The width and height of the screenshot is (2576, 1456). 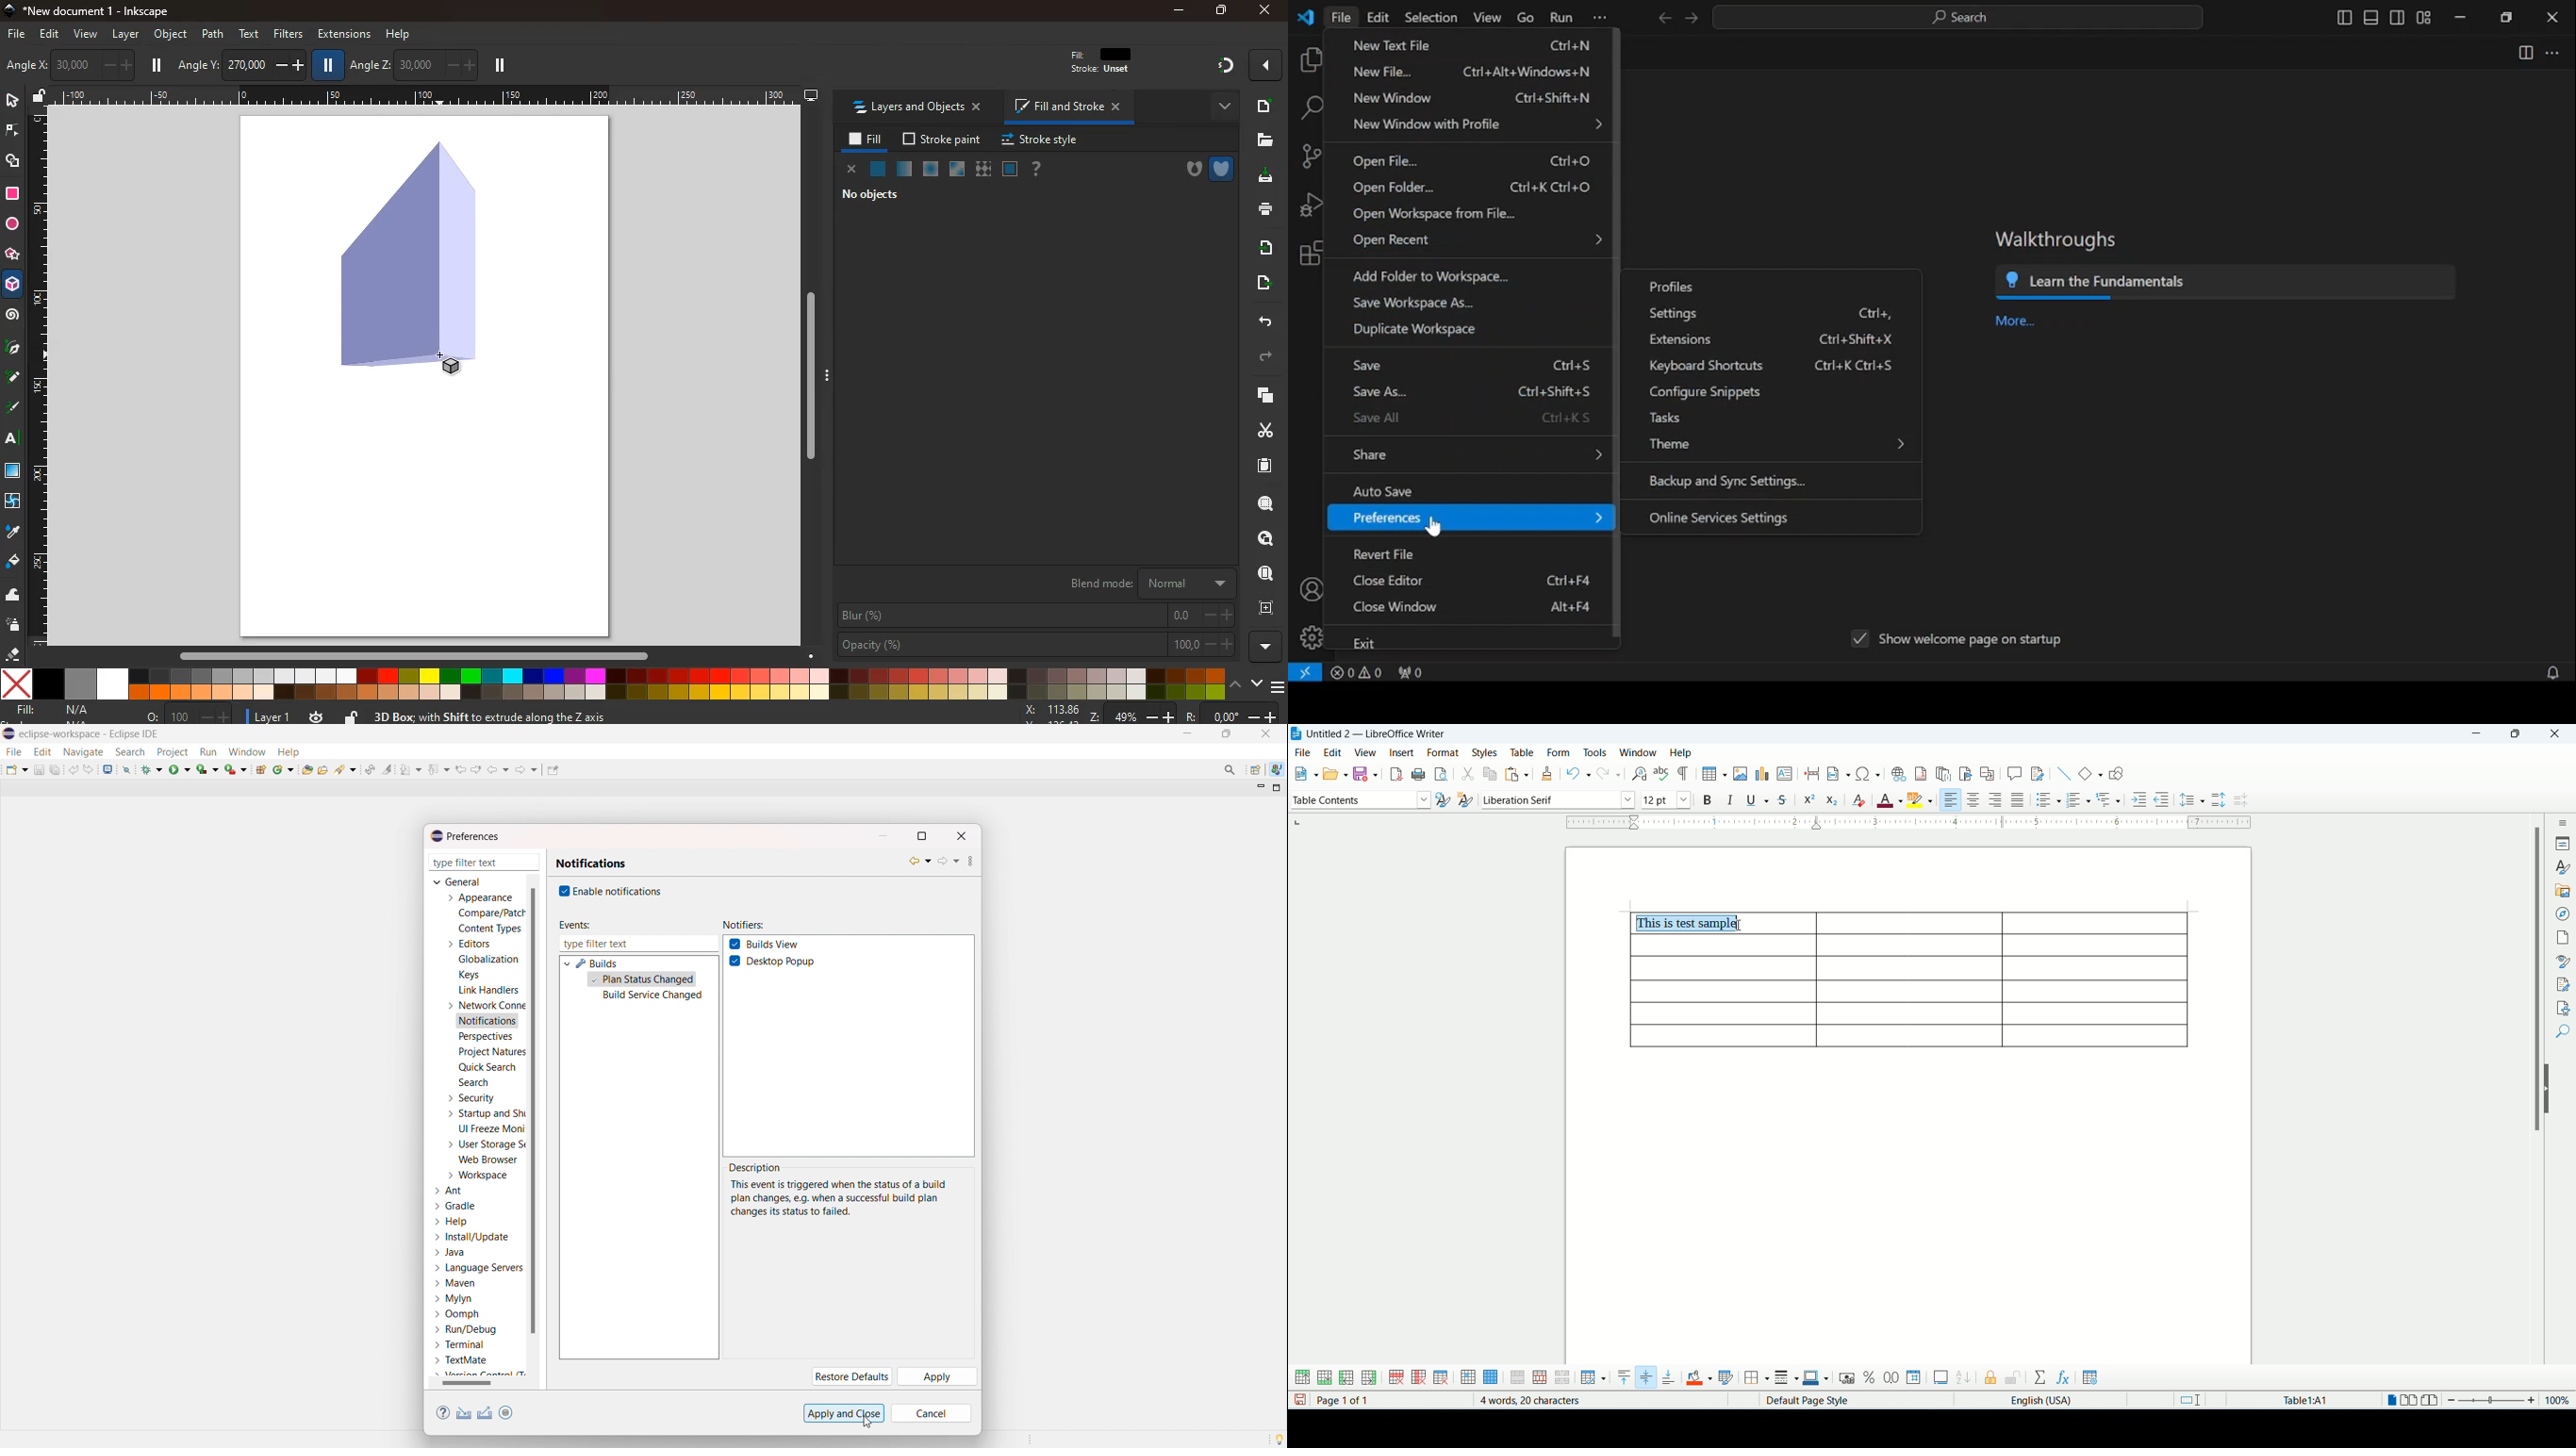 I want to click on more, so click(x=2016, y=321).